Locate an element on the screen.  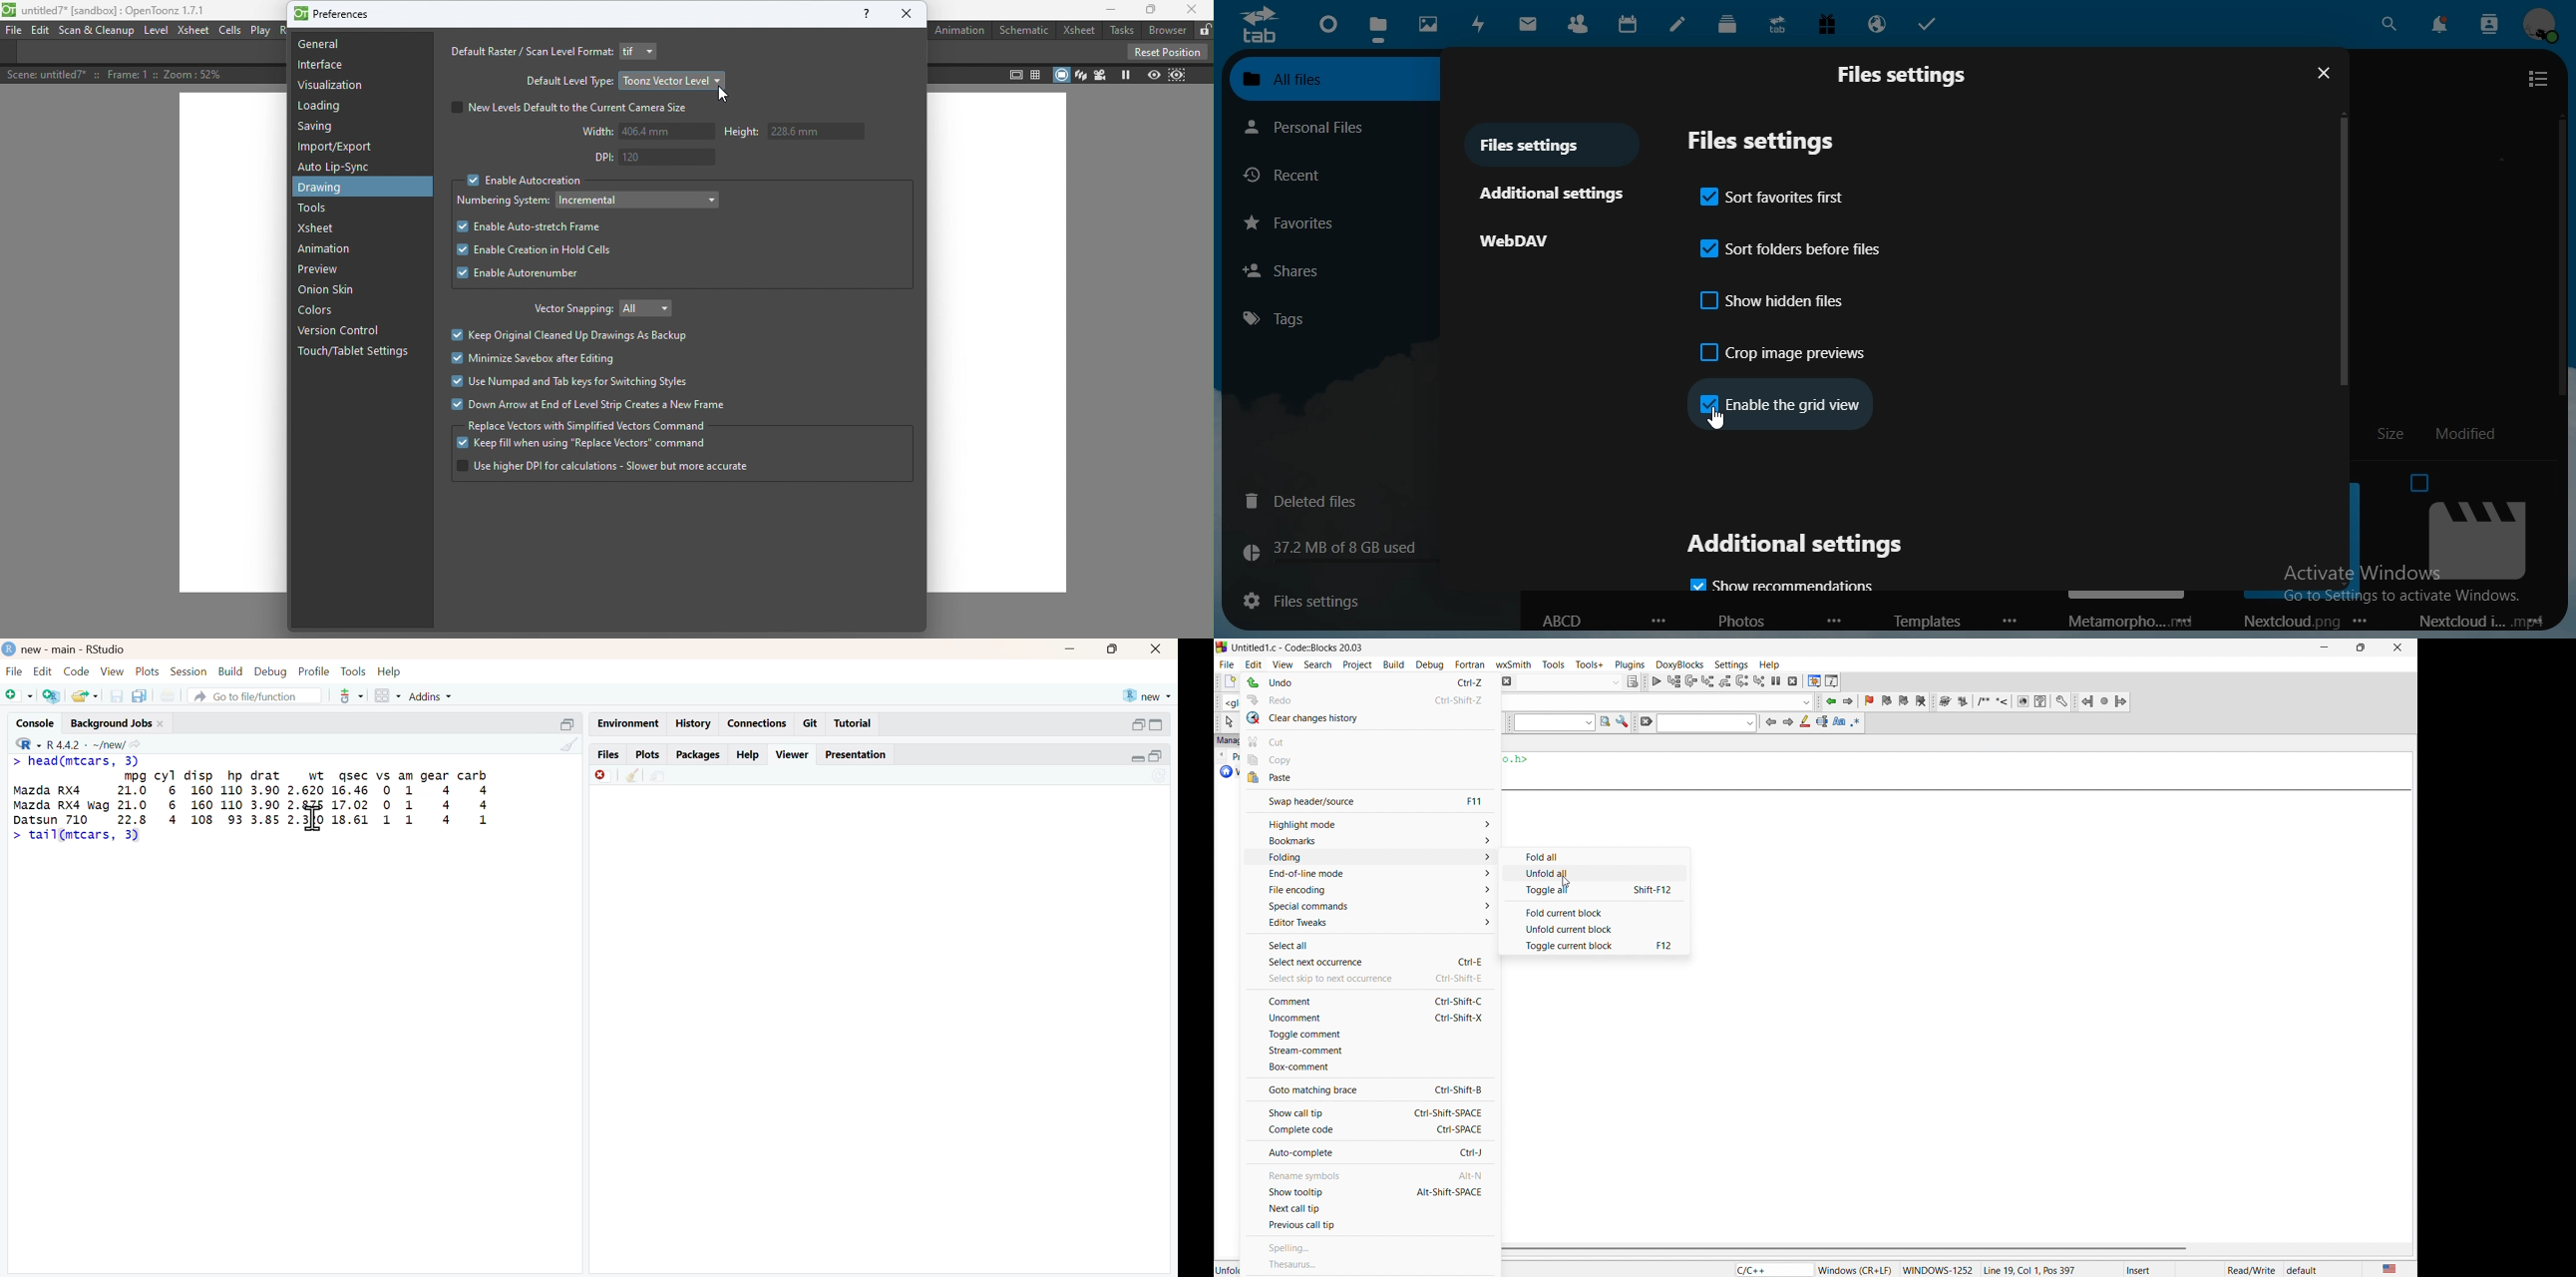
spelling  is located at coordinates (1372, 1249).